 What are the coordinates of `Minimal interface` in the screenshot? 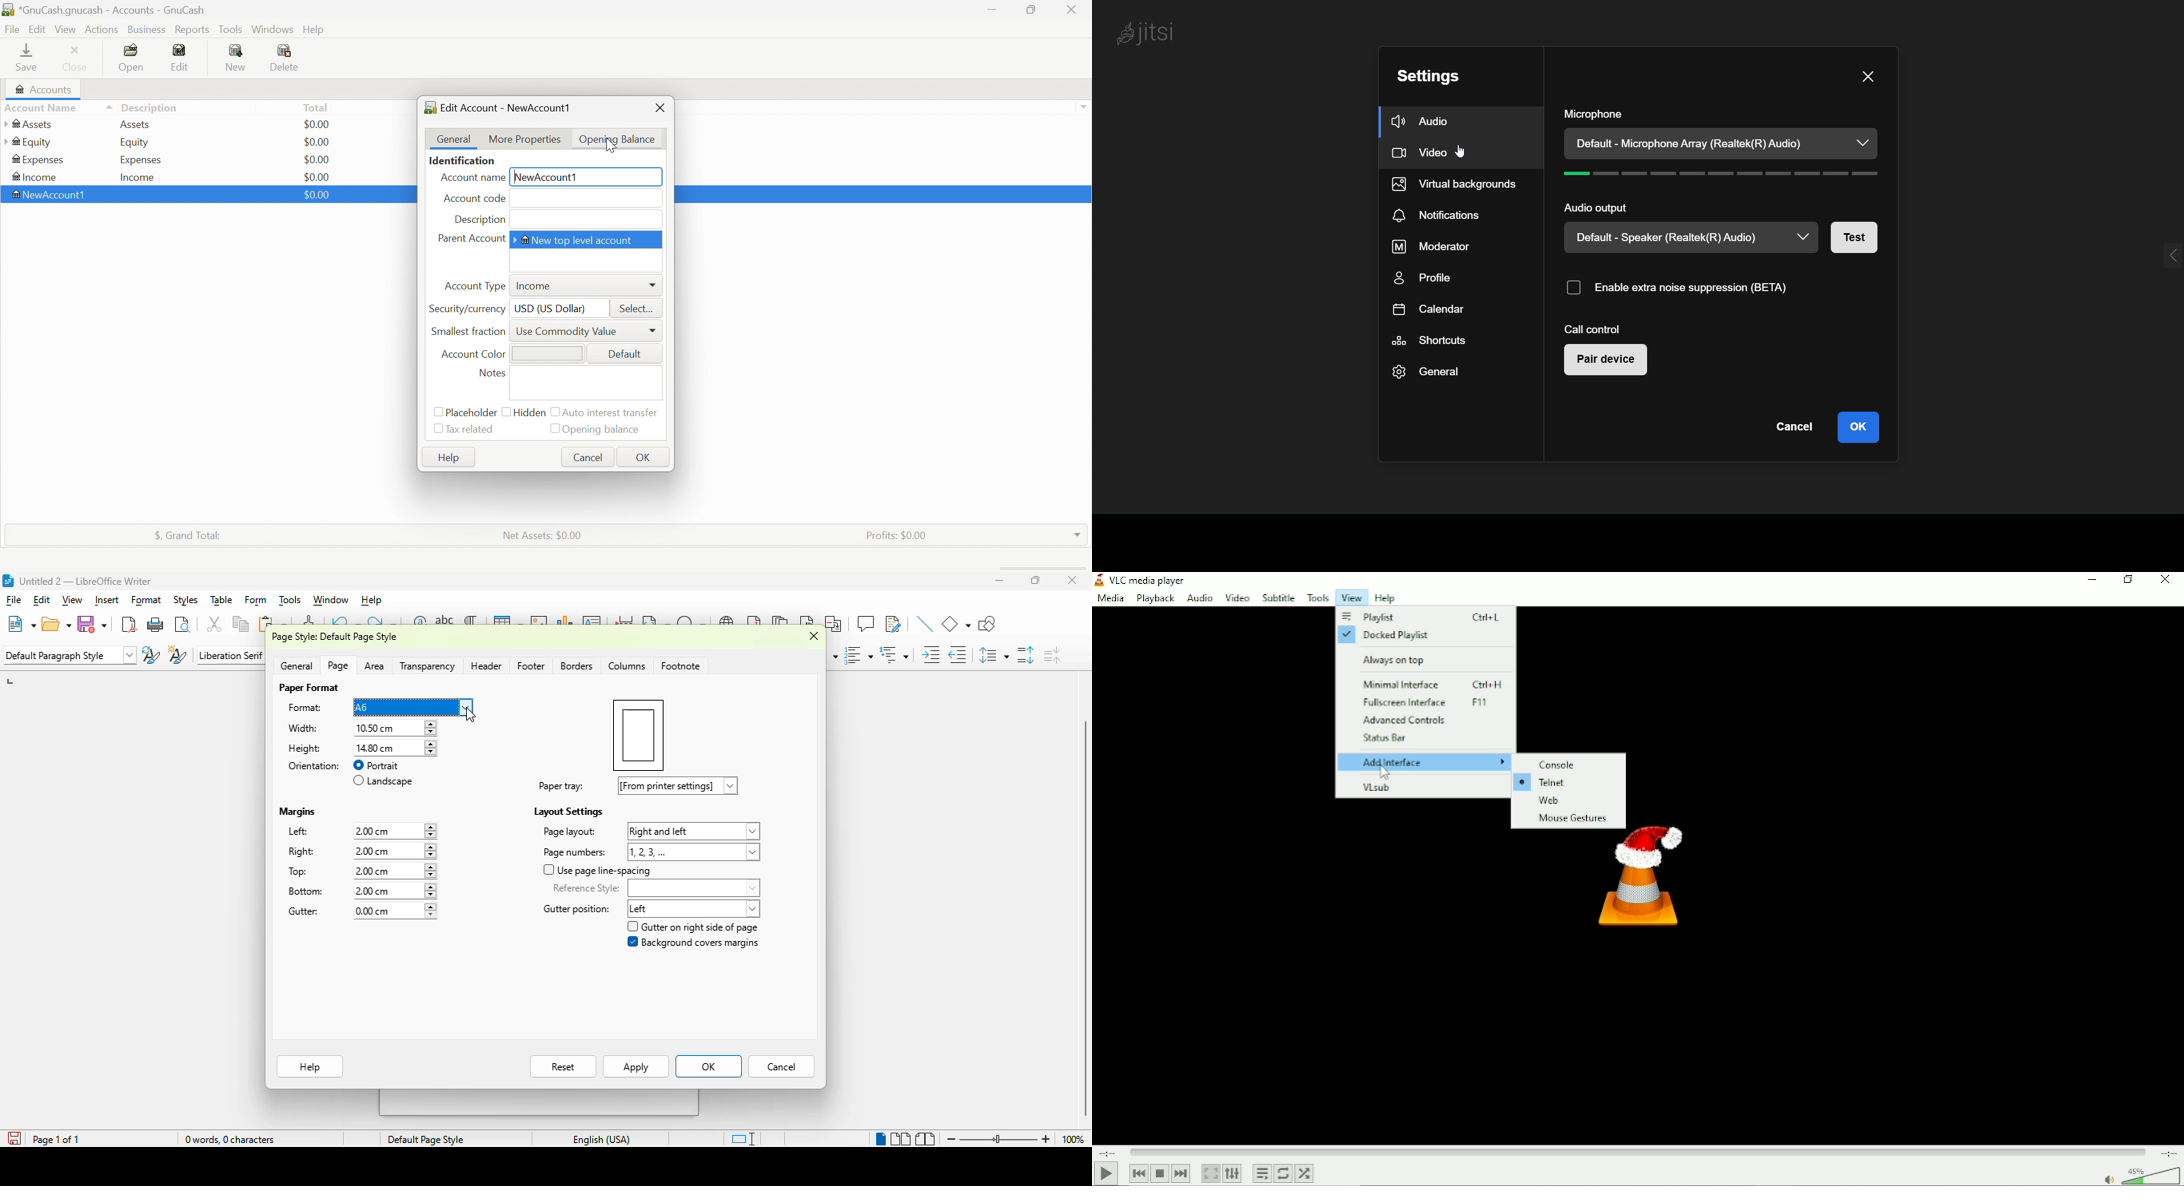 It's located at (1432, 685).